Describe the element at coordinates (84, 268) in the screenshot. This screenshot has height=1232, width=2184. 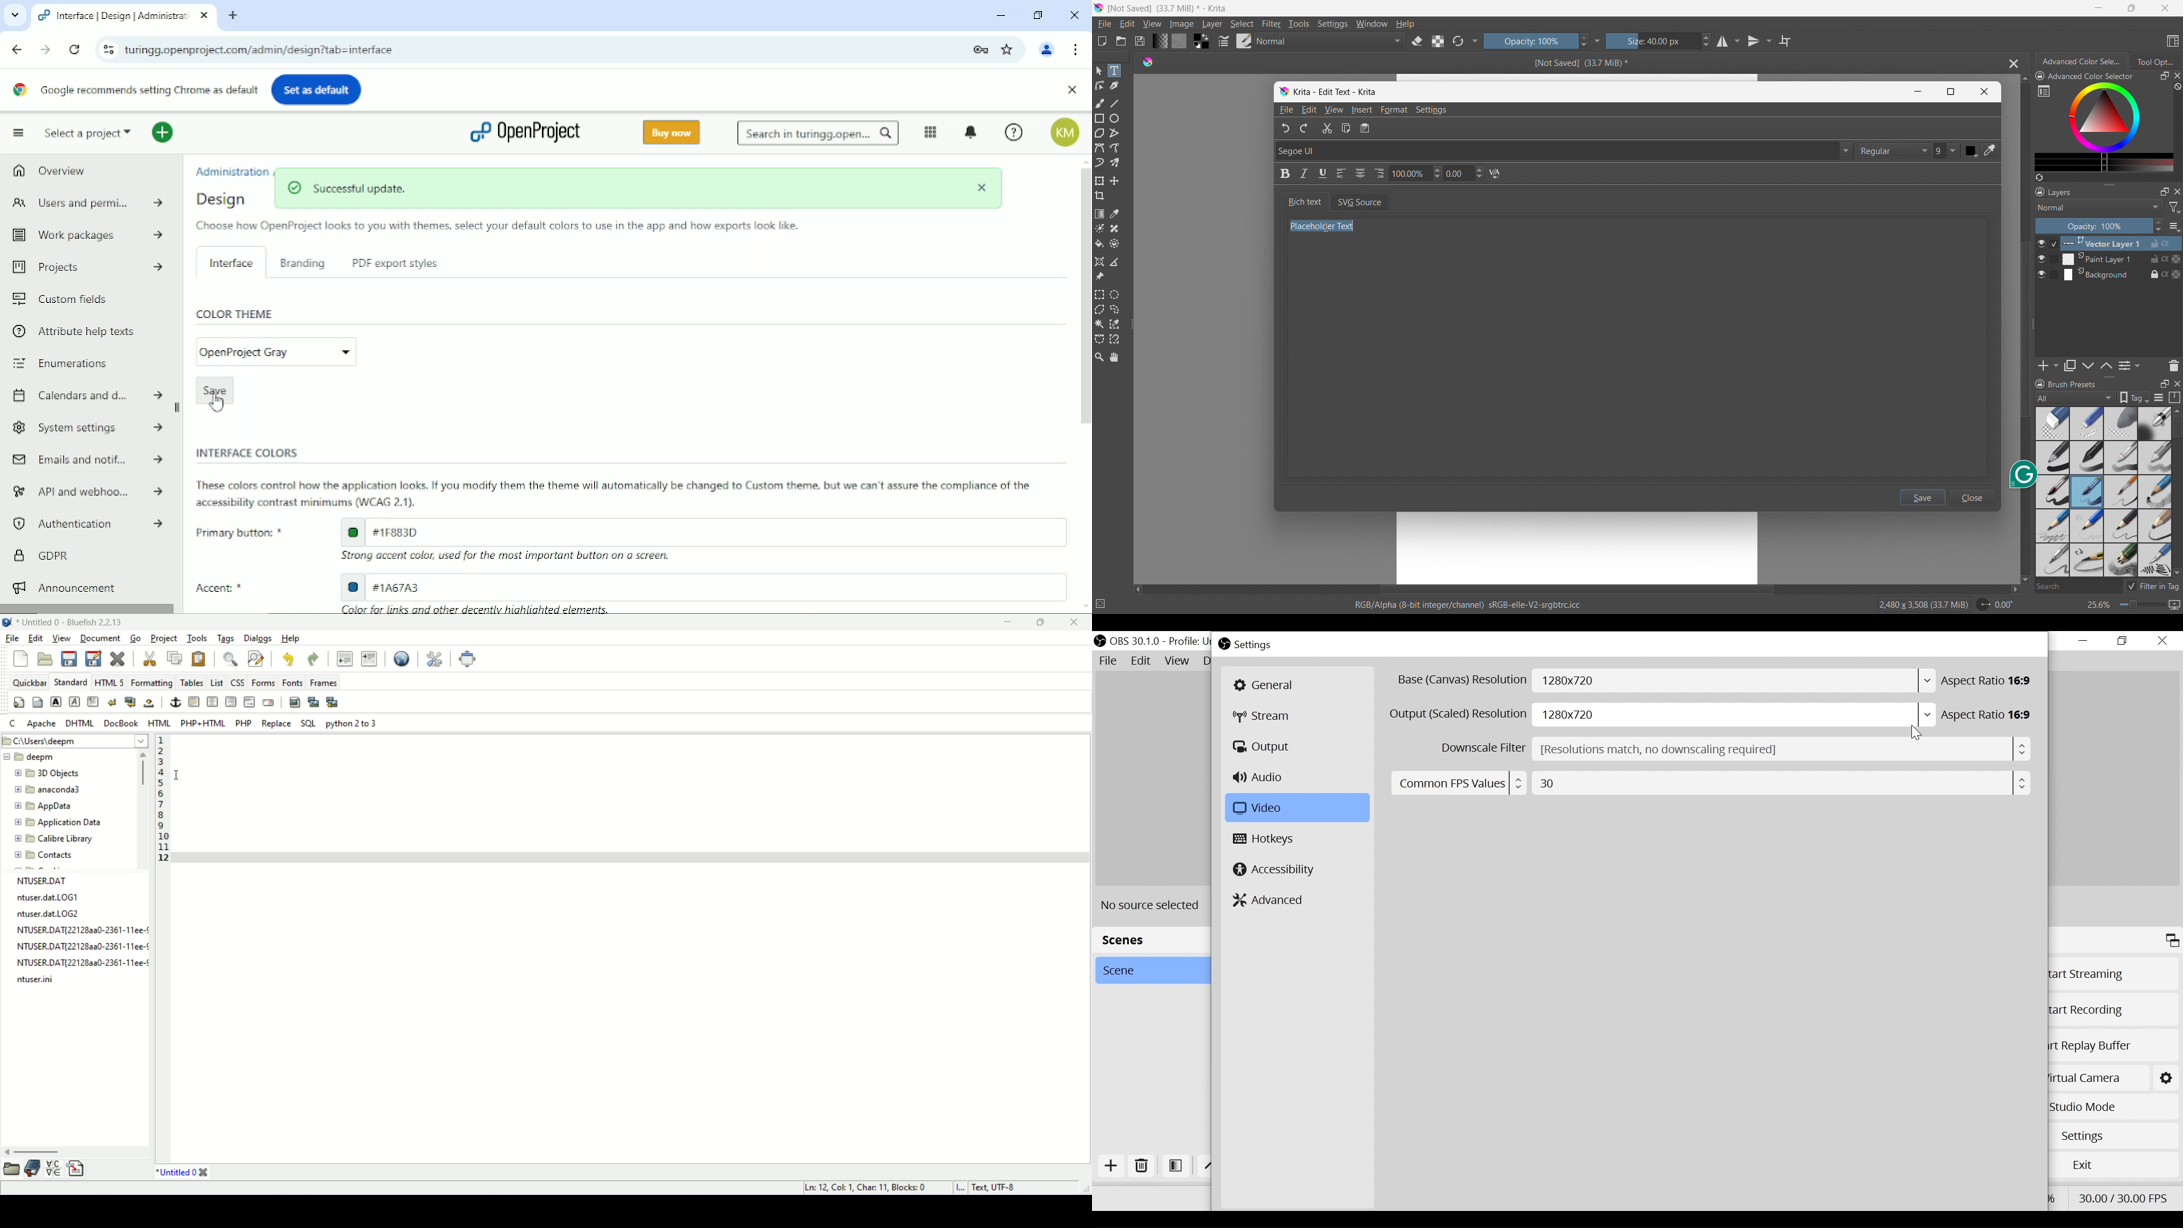
I see `Projects` at that location.